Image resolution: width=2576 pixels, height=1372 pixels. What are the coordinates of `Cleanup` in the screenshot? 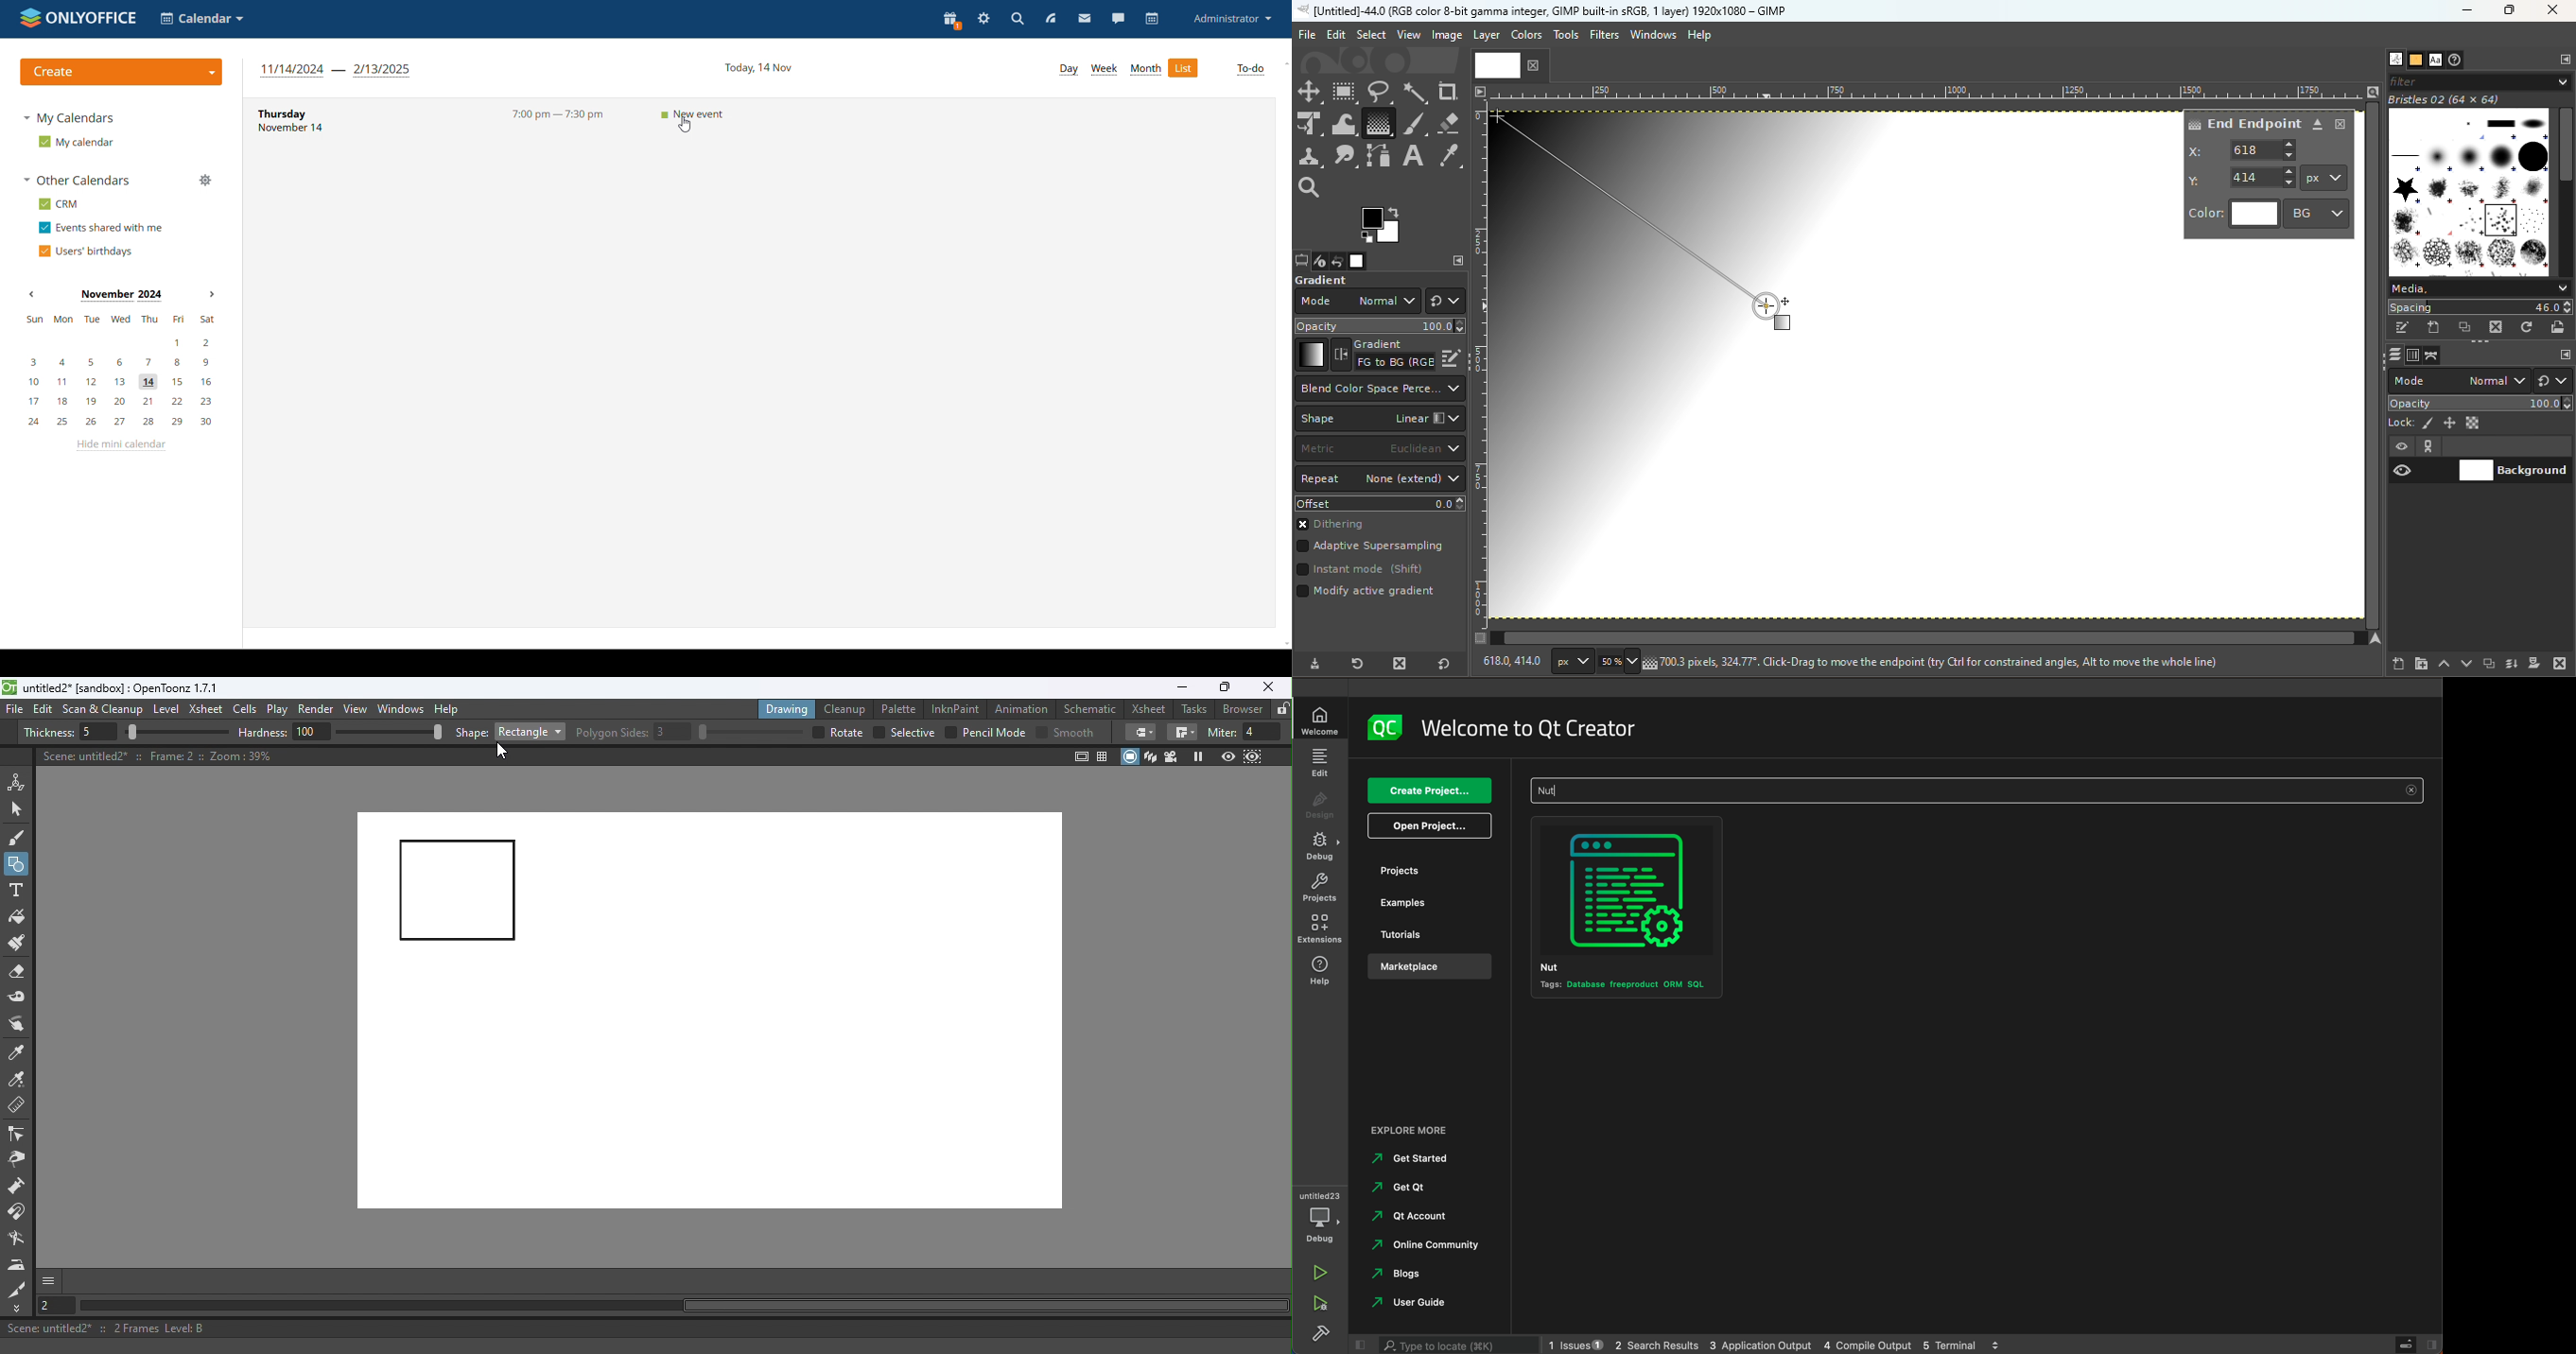 It's located at (848, 708).